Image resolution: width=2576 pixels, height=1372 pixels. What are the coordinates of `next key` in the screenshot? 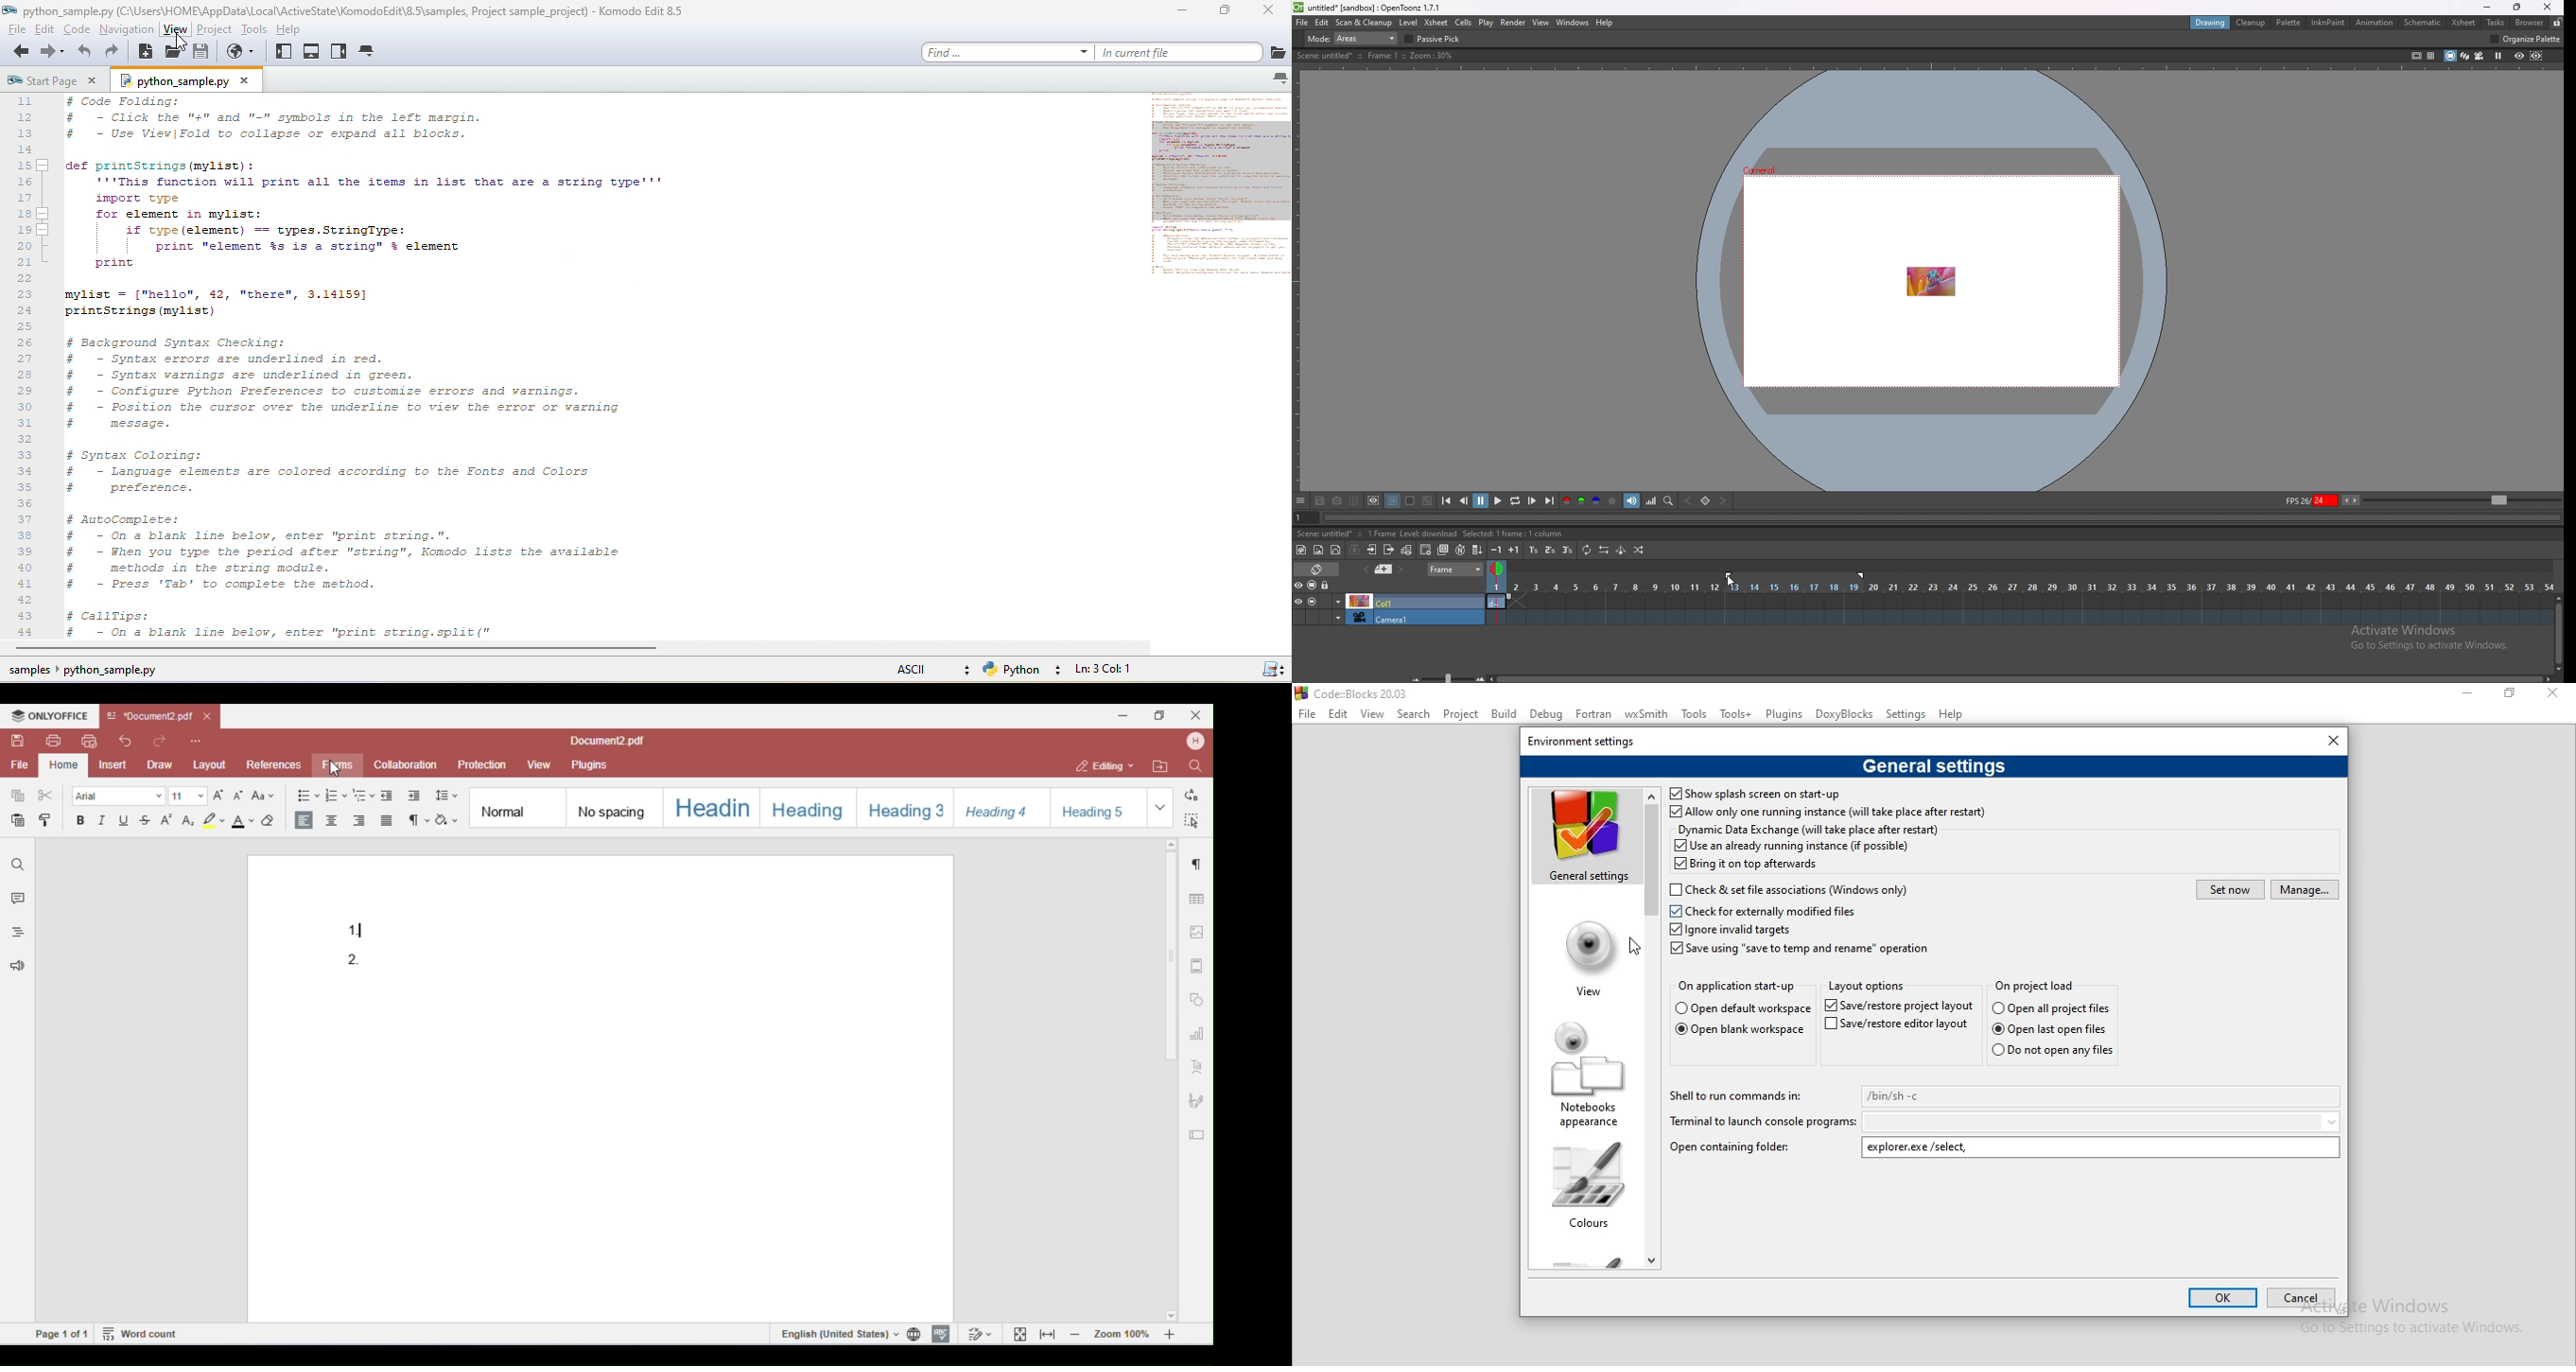 It's located at (1722, 500).